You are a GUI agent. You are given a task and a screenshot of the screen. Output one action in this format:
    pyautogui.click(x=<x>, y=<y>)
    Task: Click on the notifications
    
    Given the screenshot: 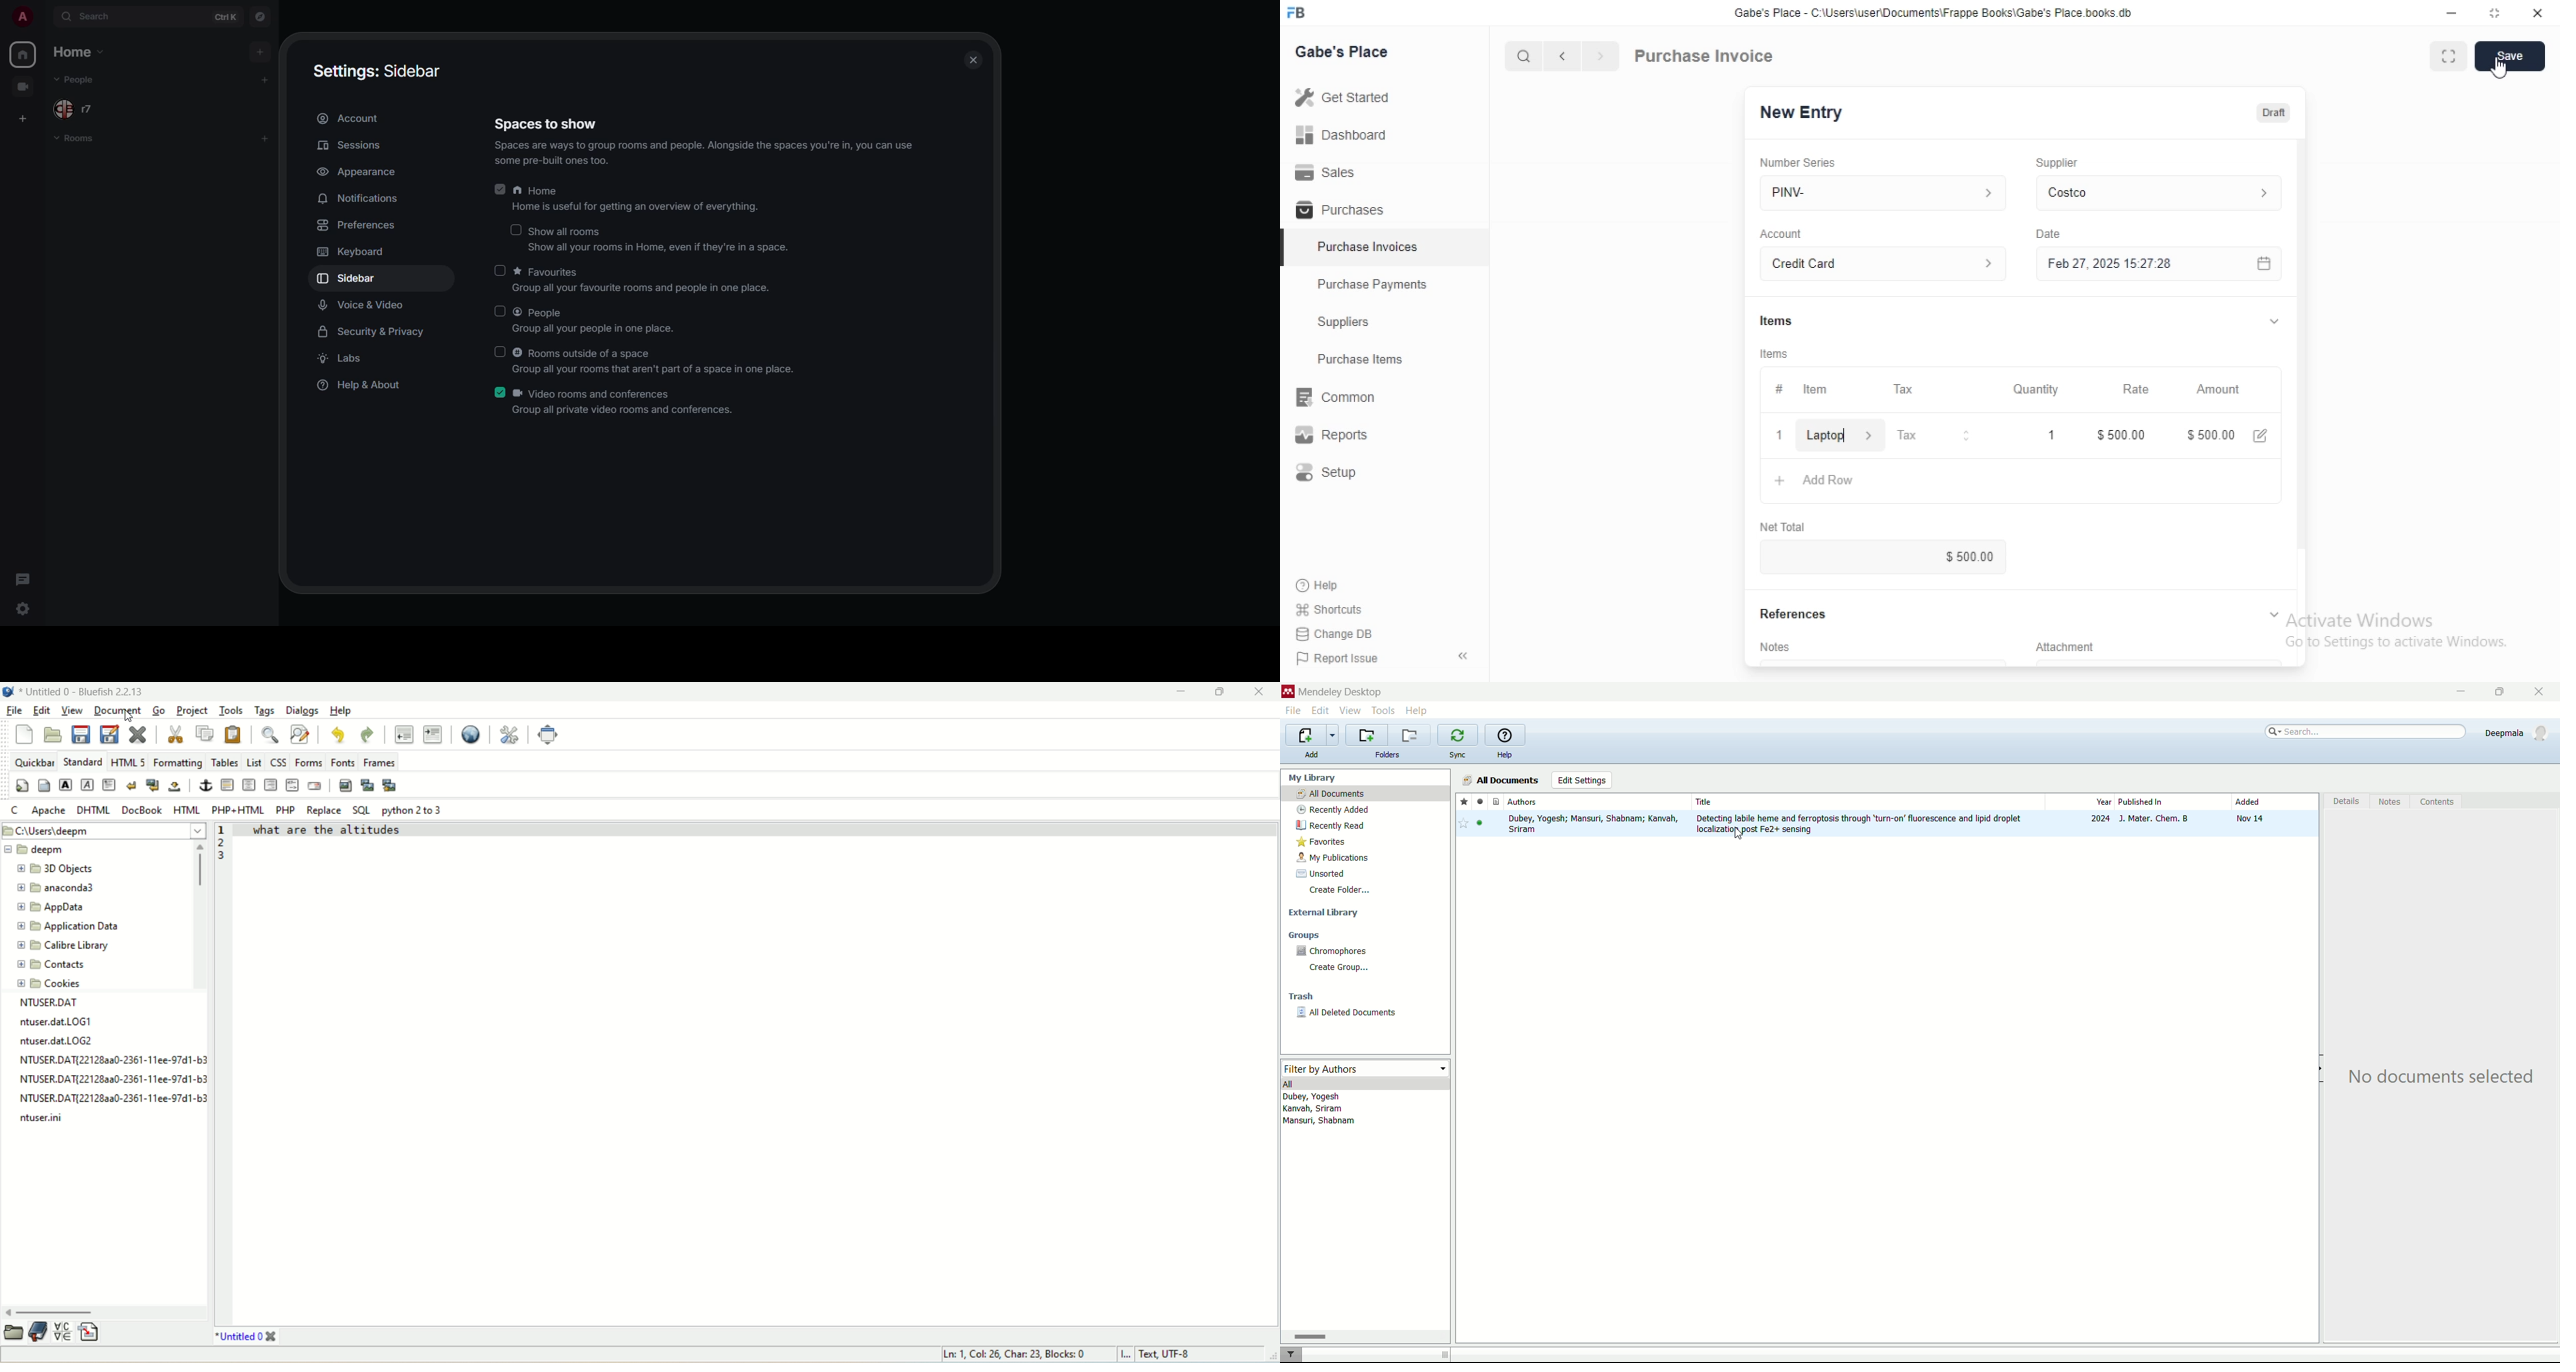 What is the action you would take?
    pyautogui.click(x=356, y=198)
    